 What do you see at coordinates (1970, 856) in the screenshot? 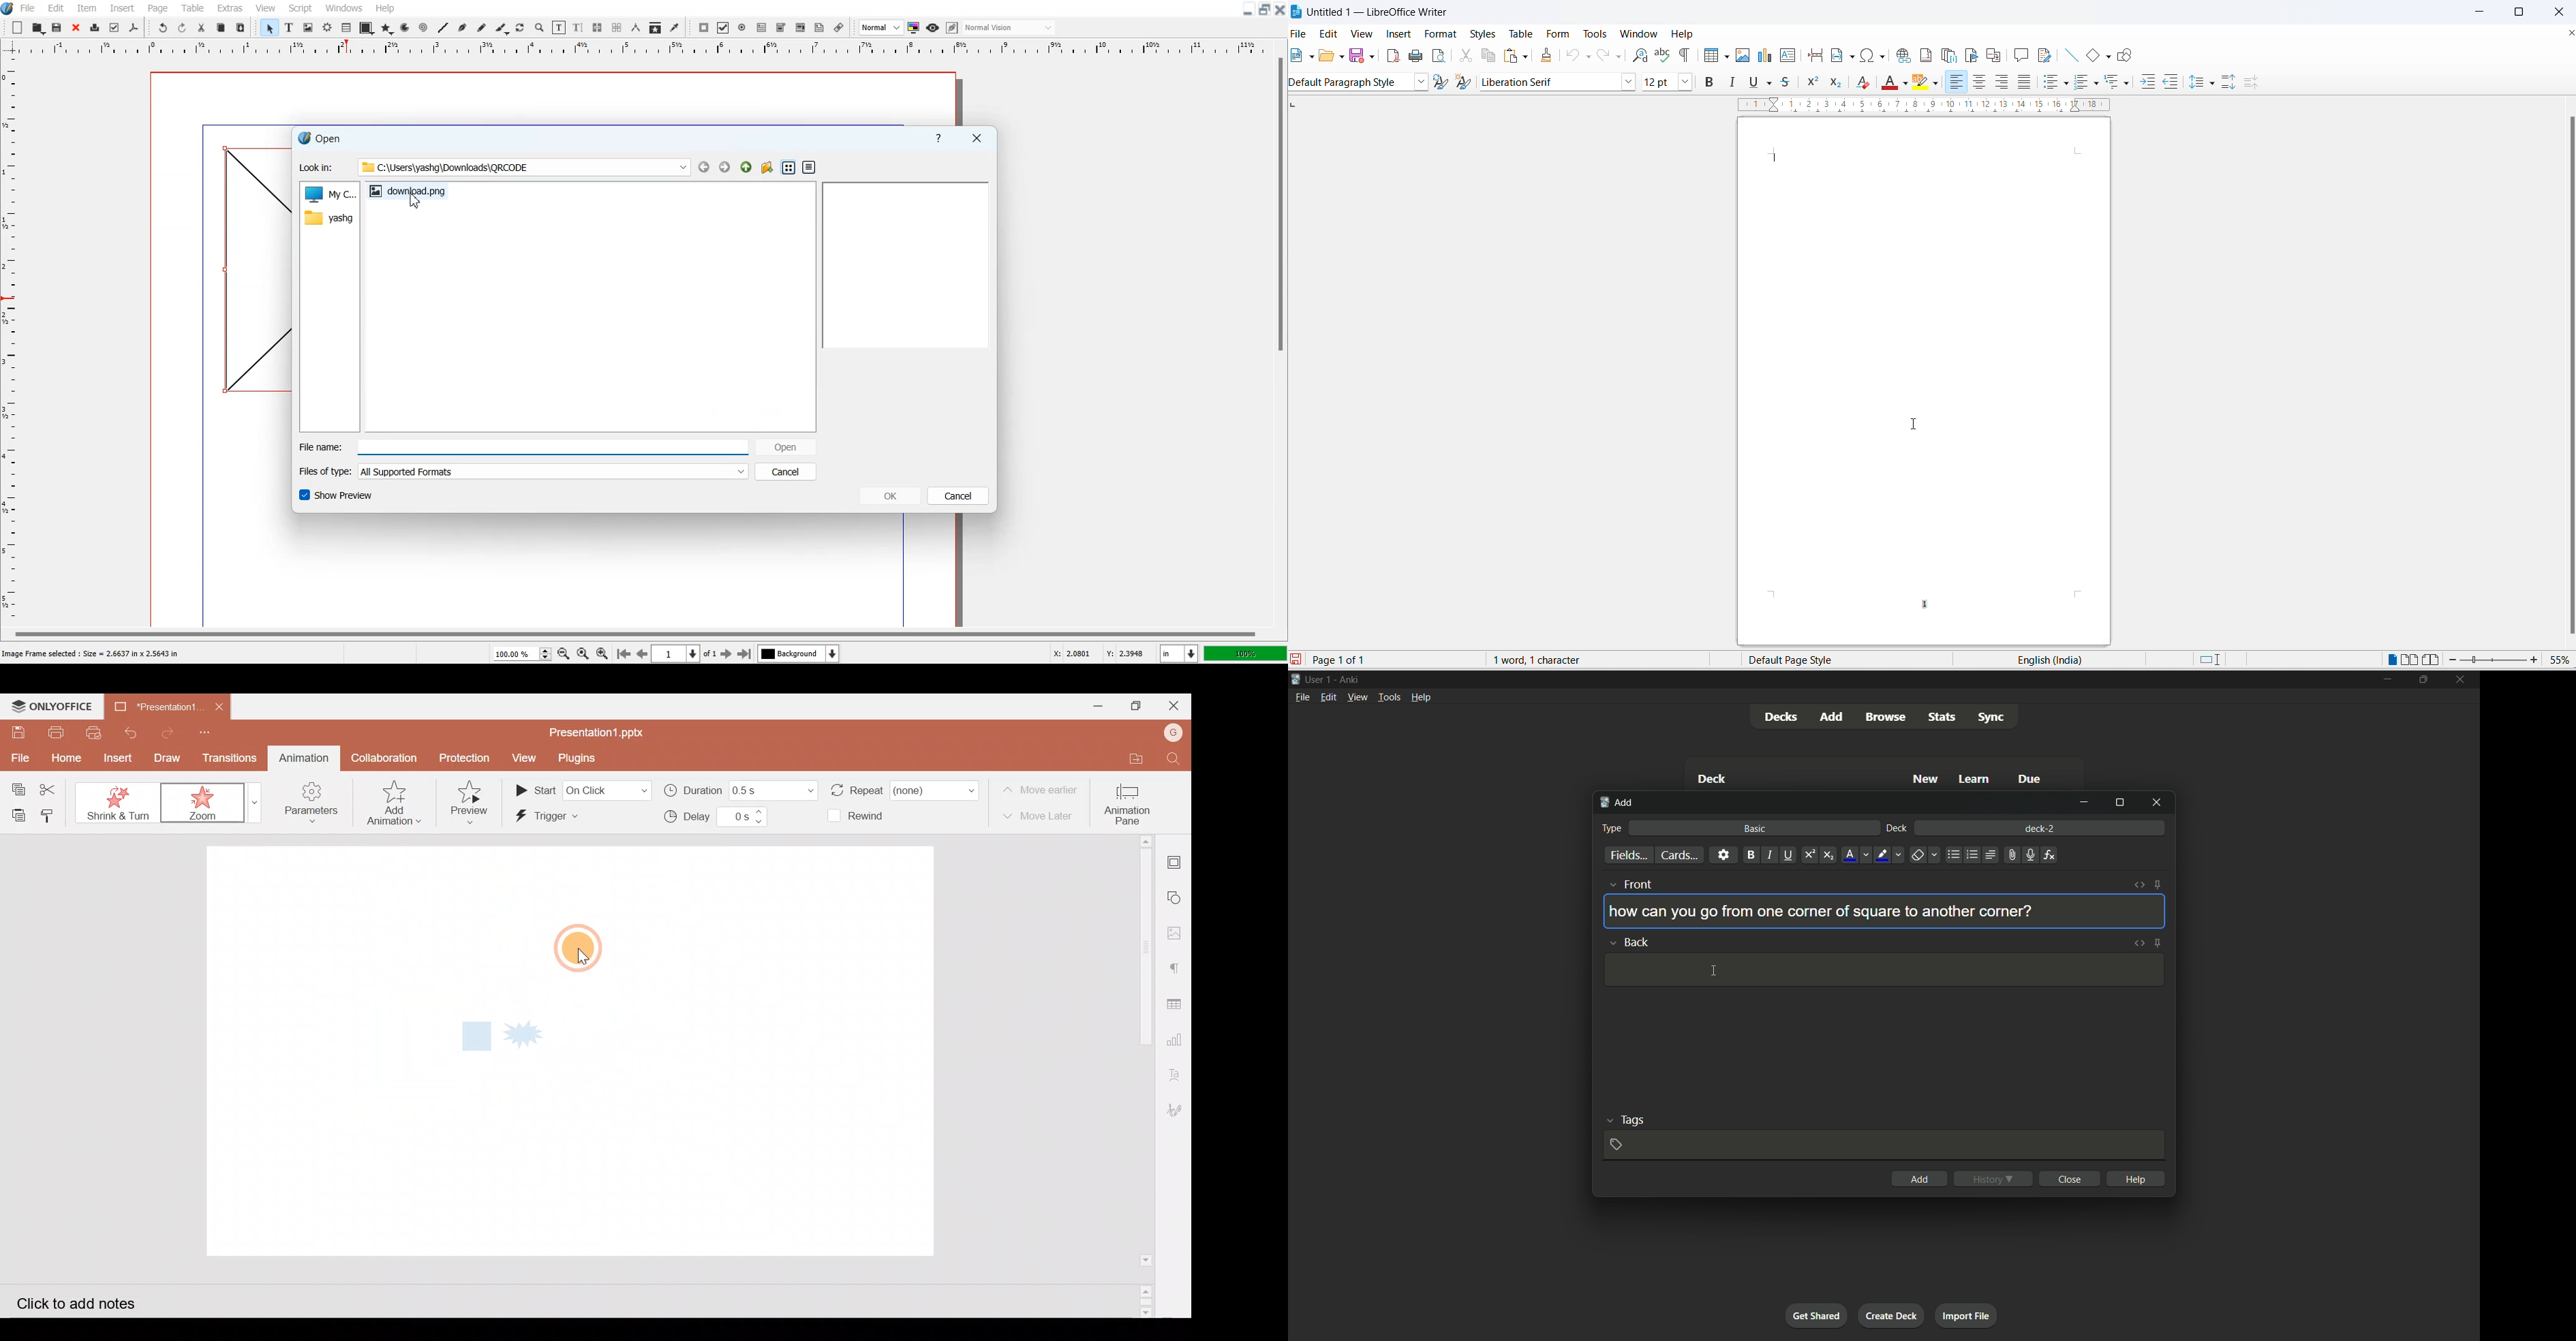
I see `ordered list` at bounding box center [1970, 856].